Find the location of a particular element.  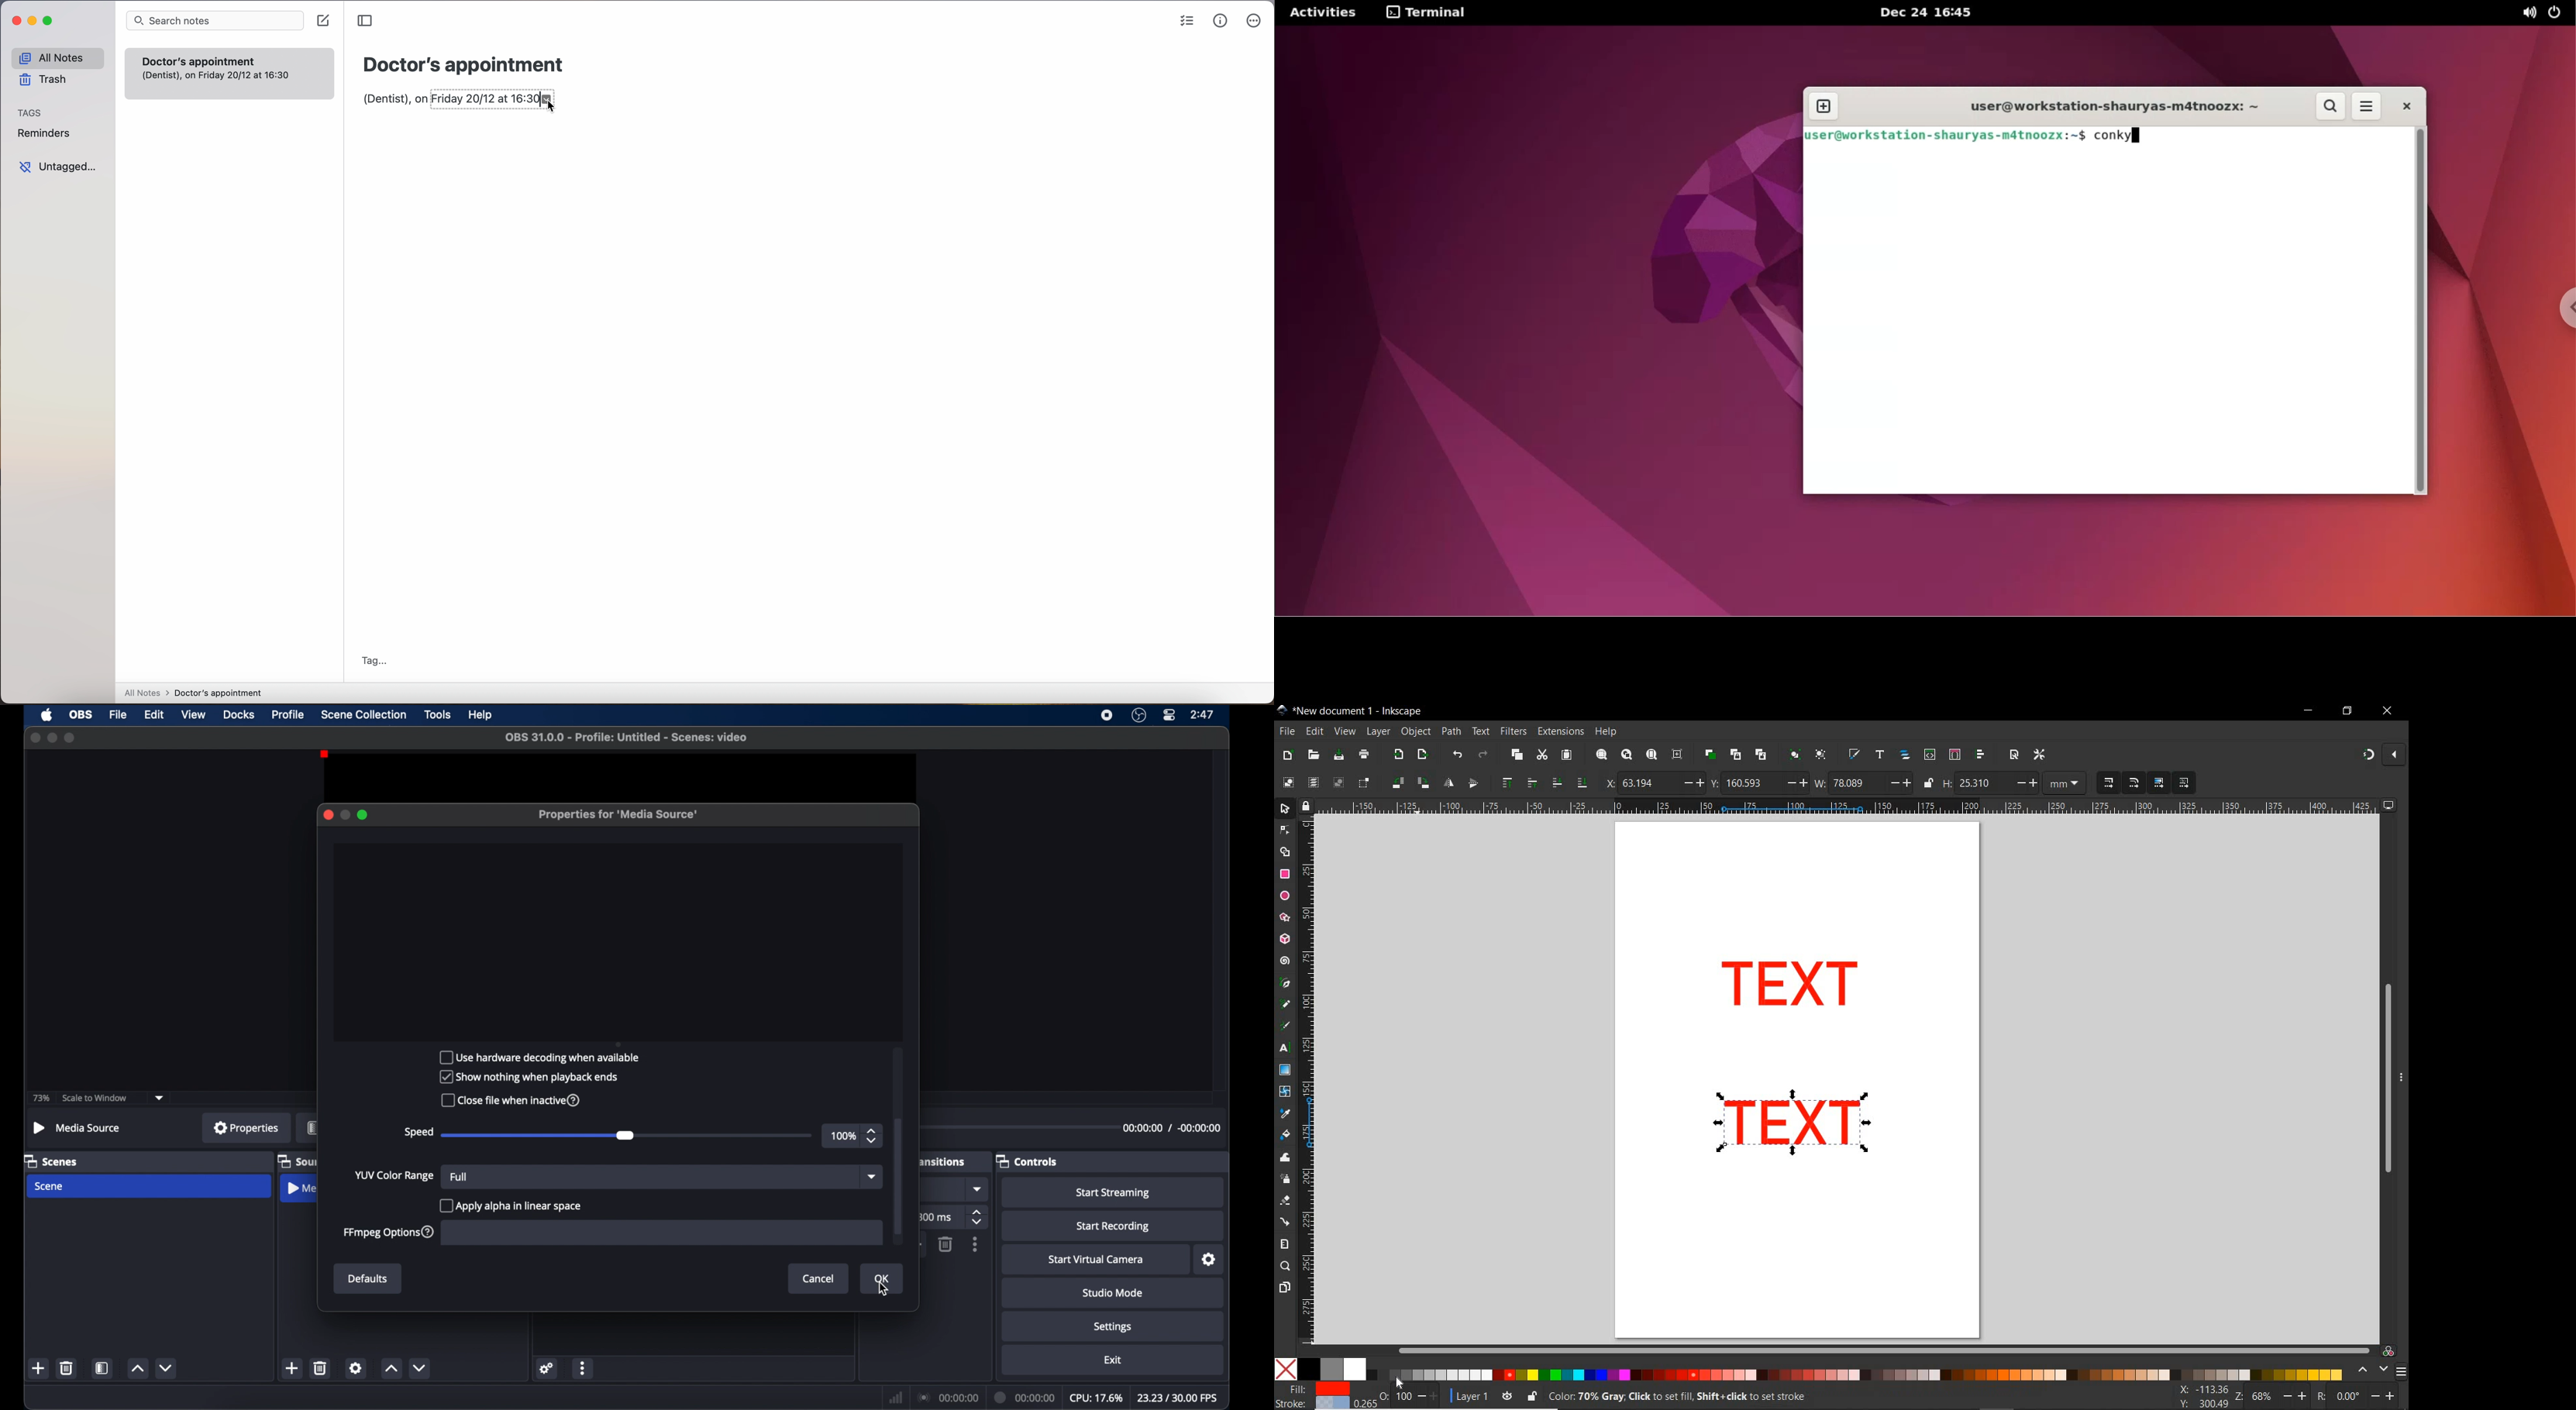

object rotate is located at coordinates (1409, 783).